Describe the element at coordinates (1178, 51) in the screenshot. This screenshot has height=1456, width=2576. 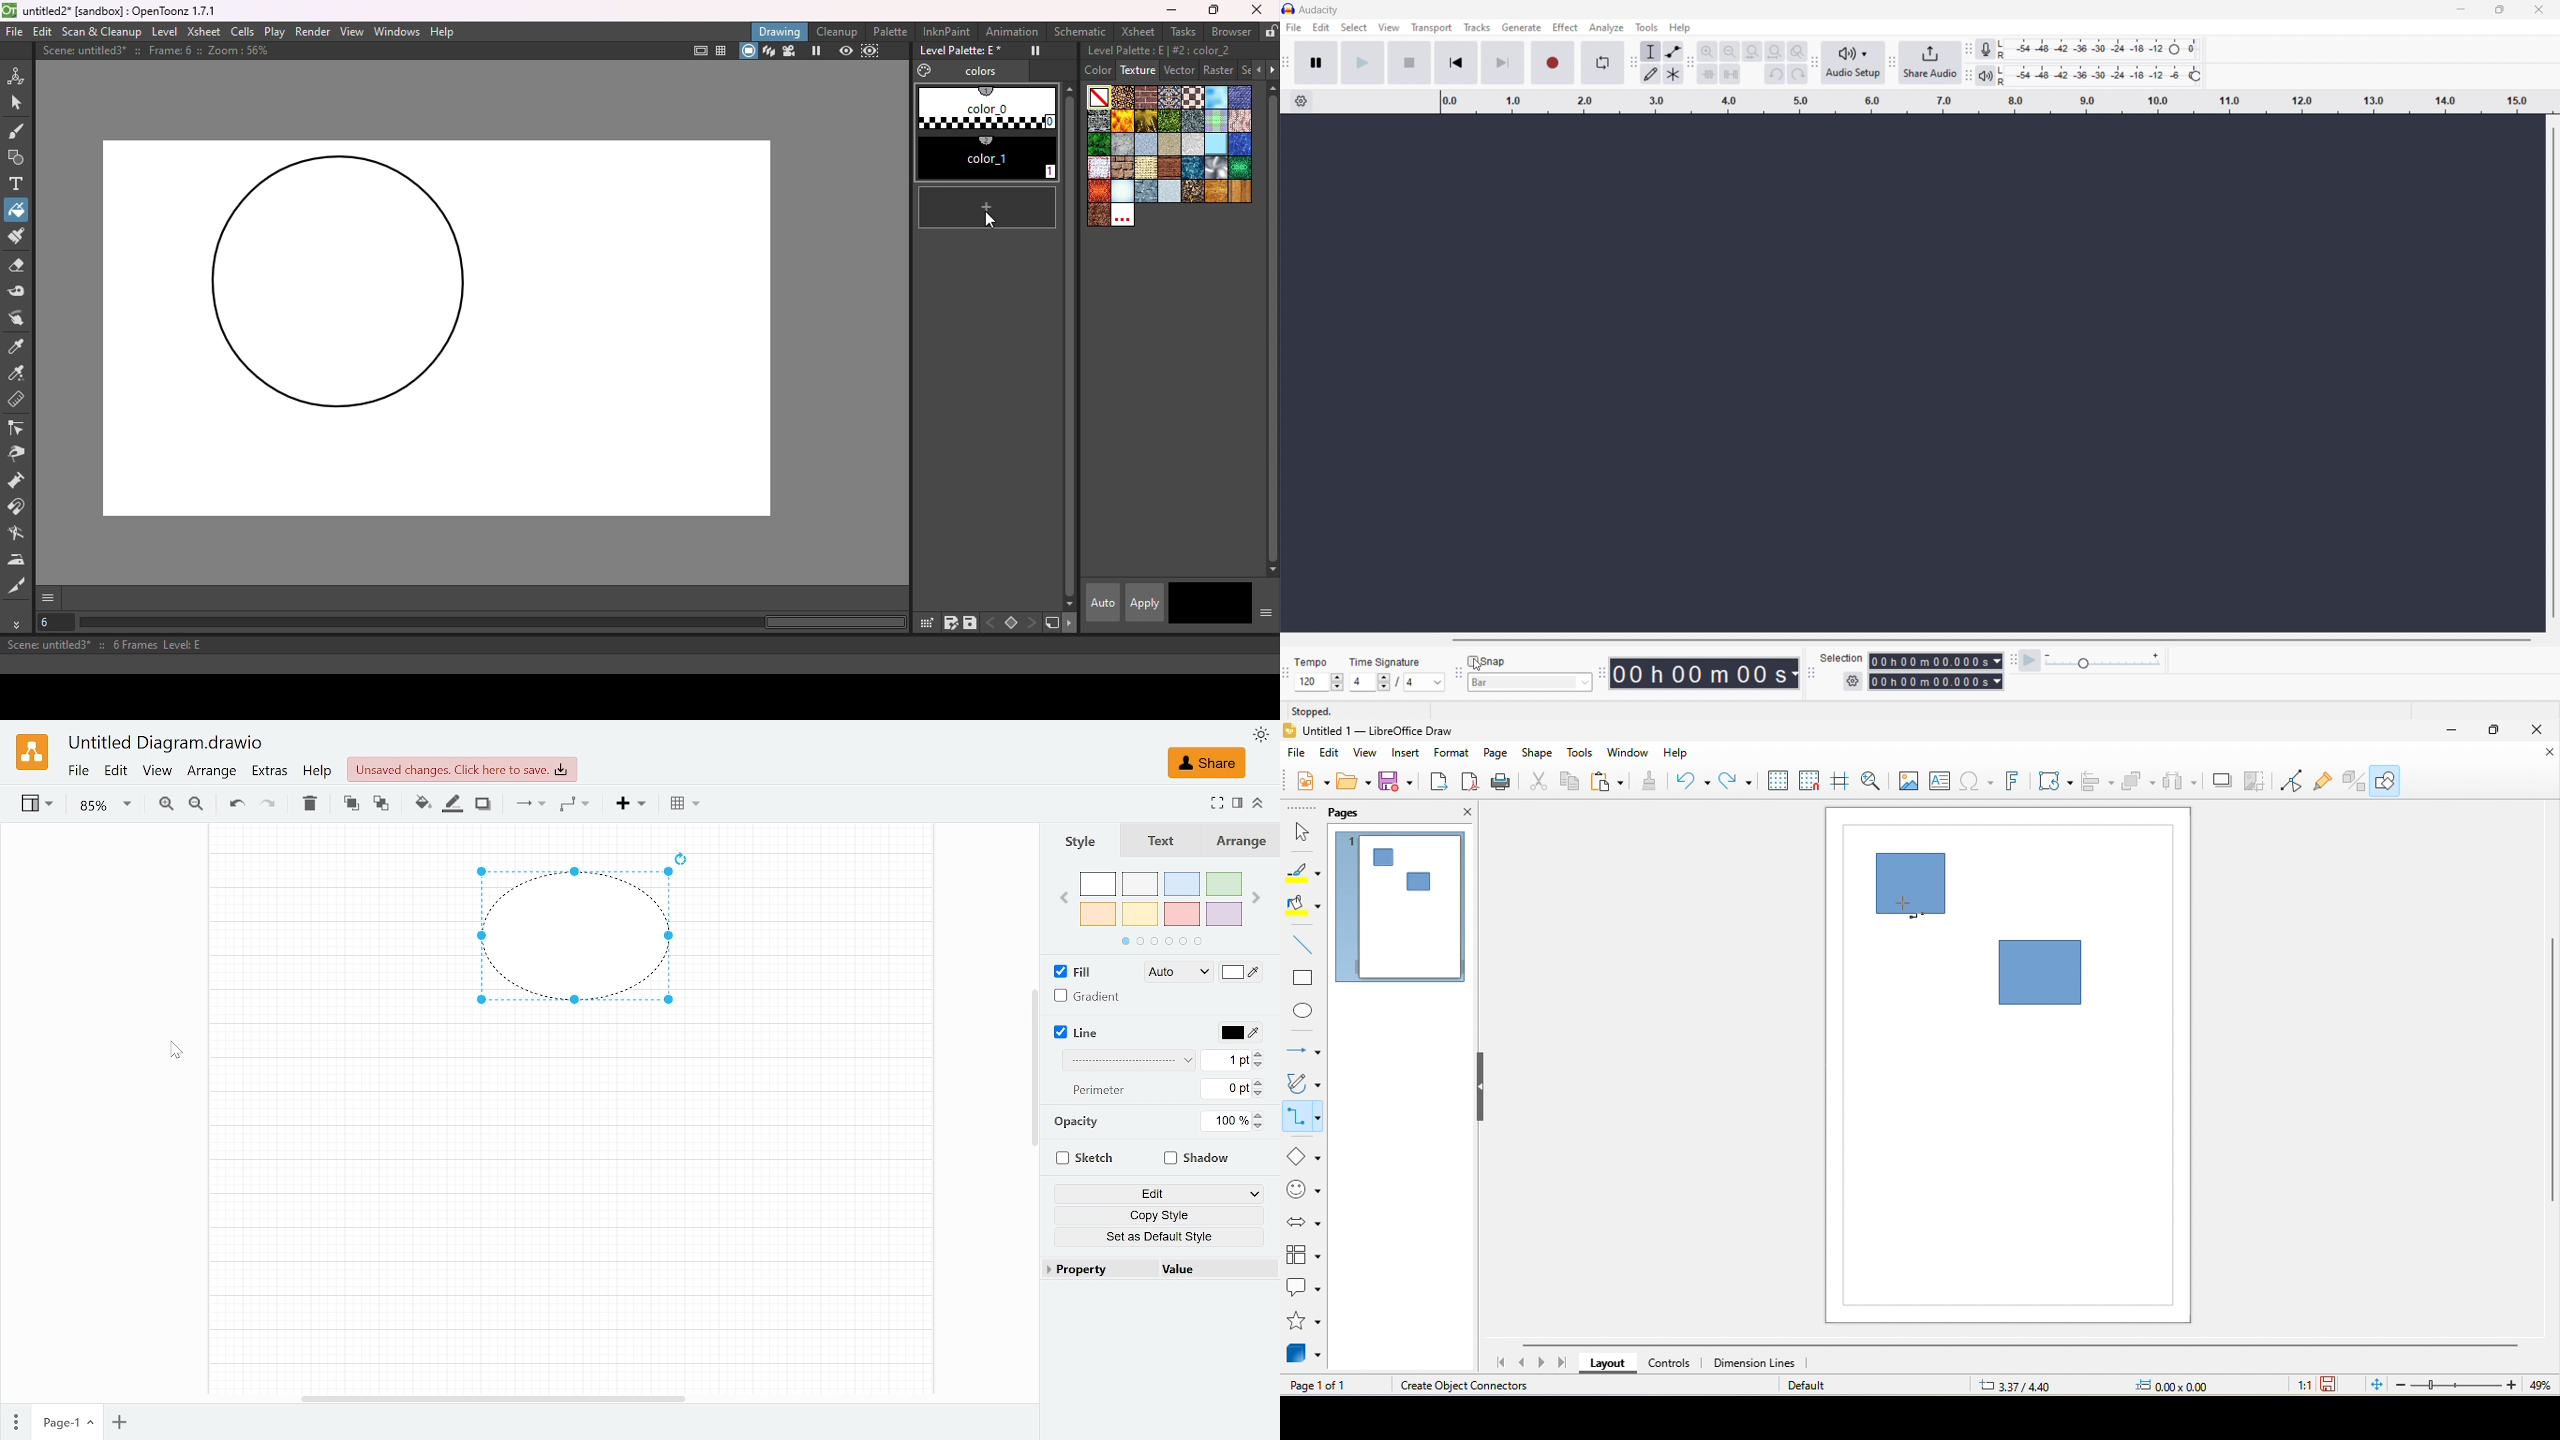
I see `Level palette: E | #2:color_2` at that location.